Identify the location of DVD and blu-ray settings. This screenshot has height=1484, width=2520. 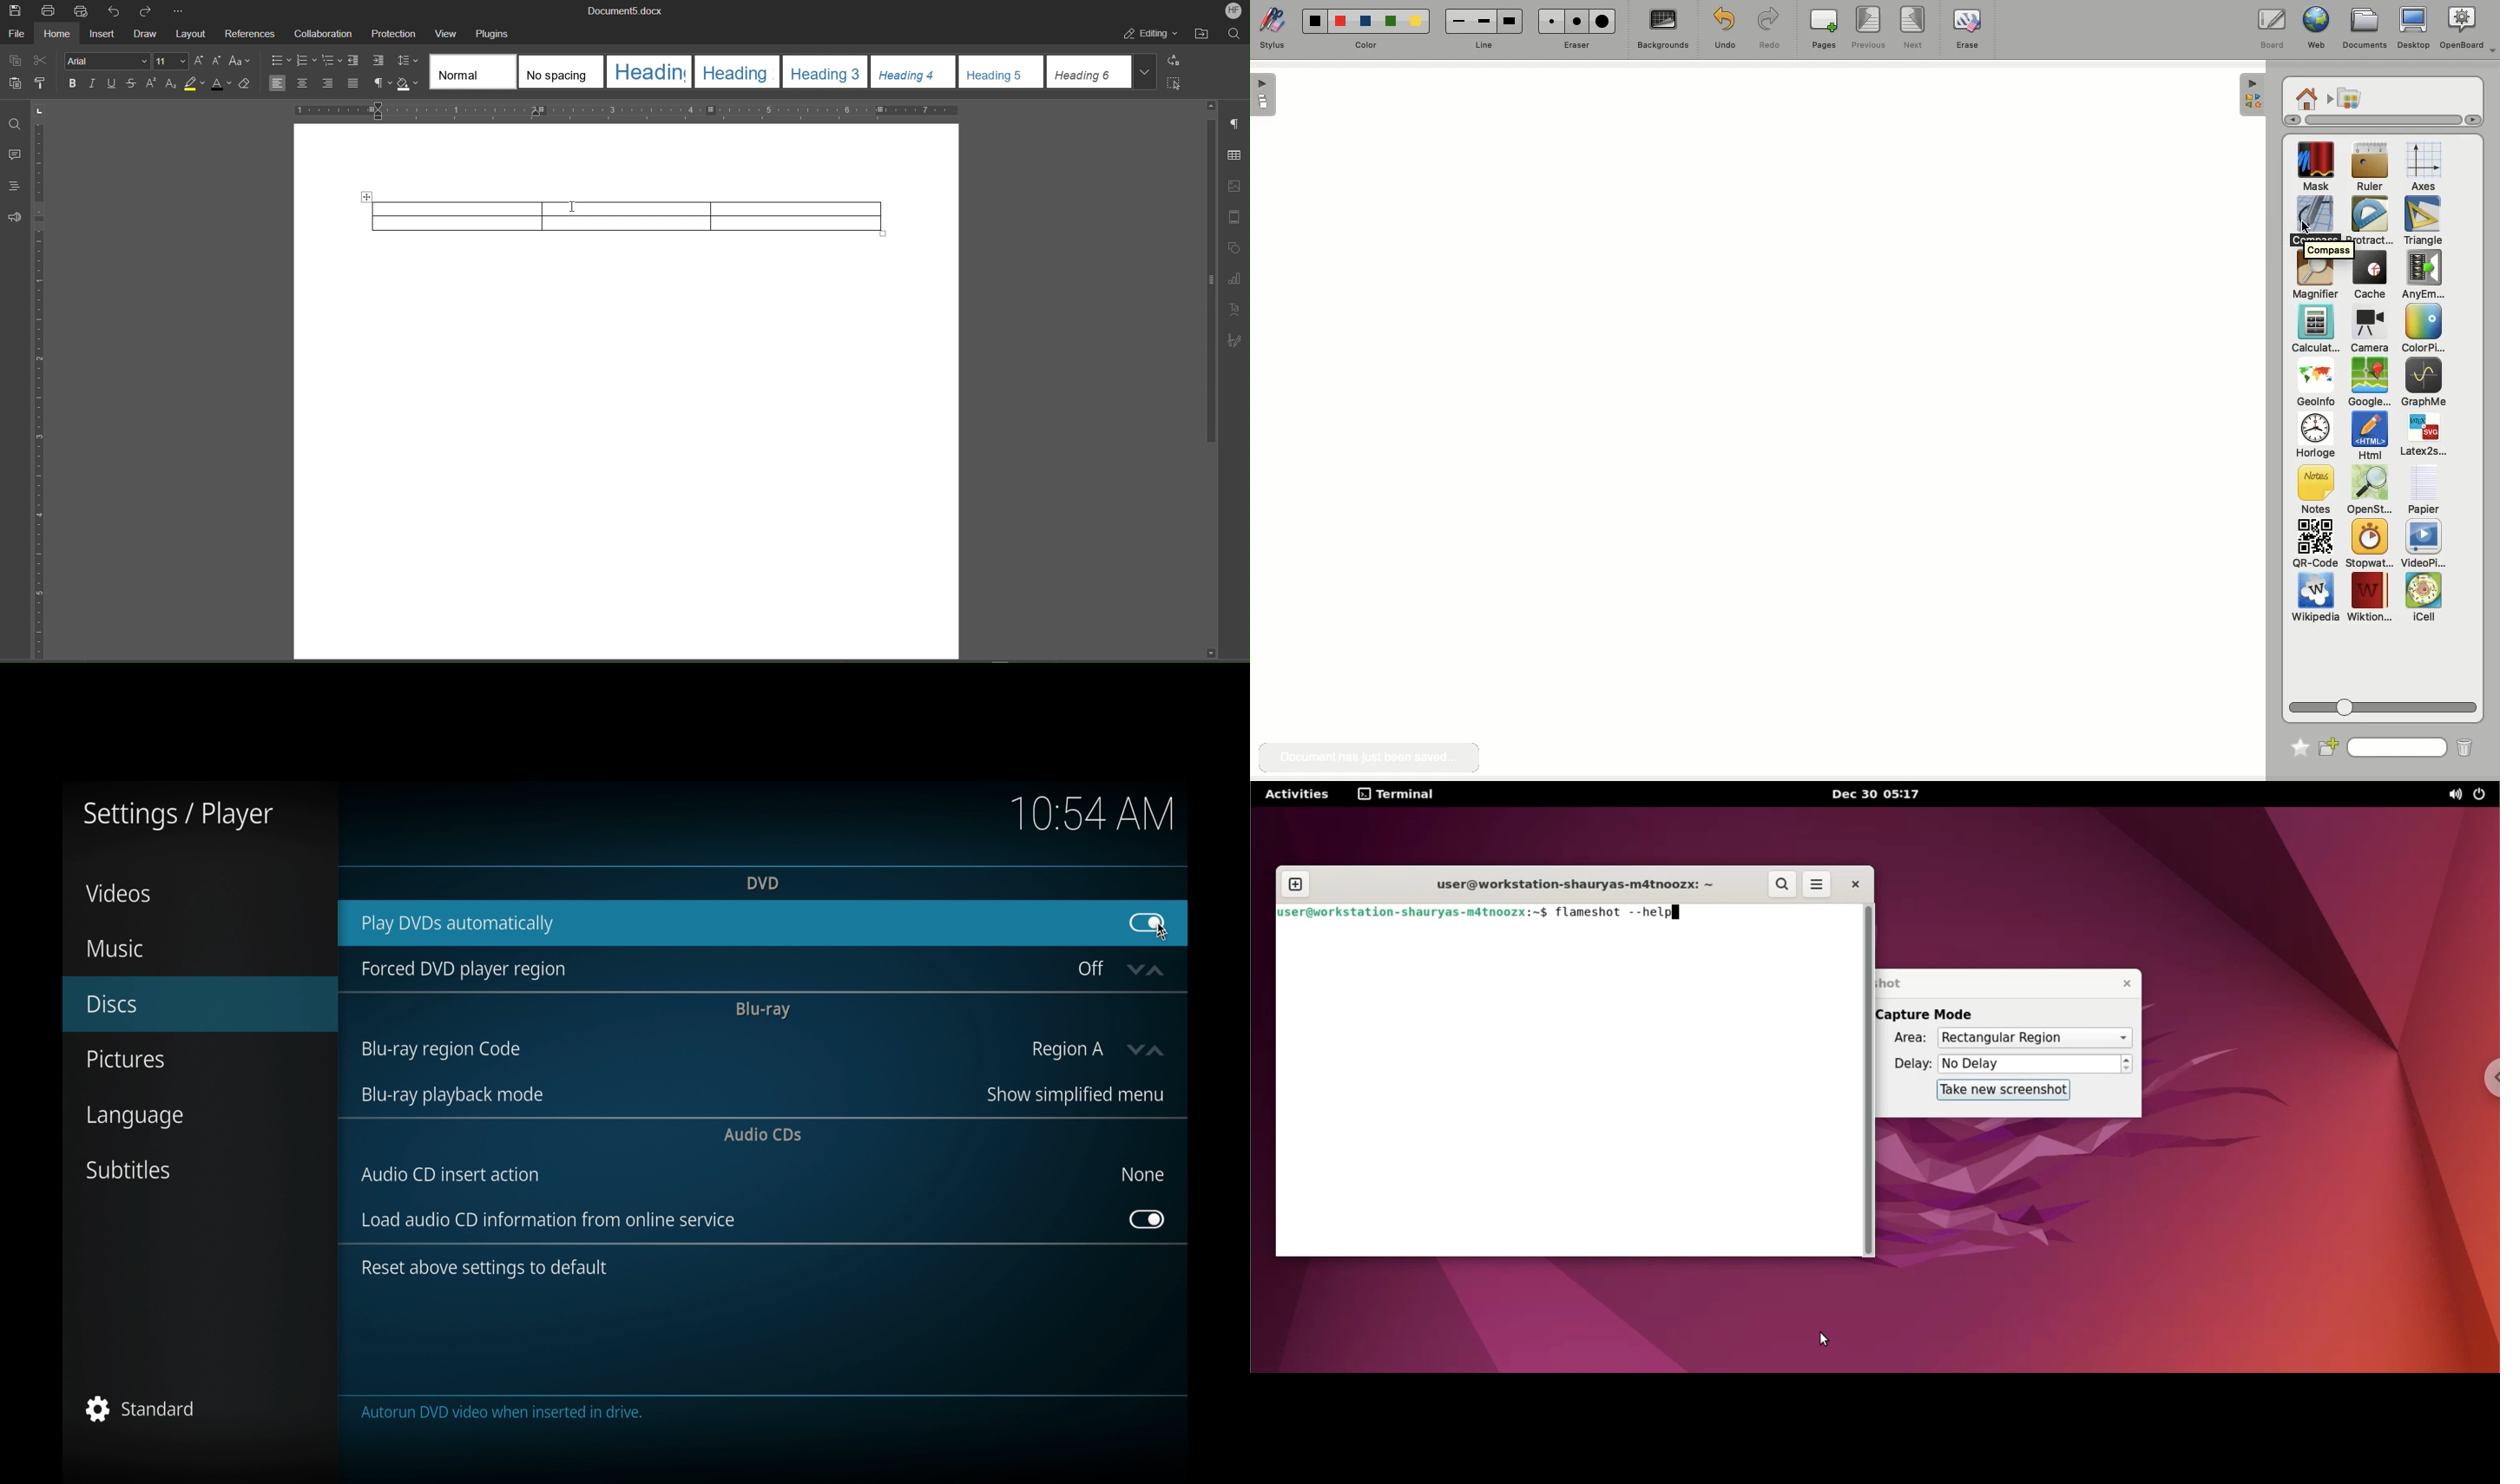
(618, 1413).